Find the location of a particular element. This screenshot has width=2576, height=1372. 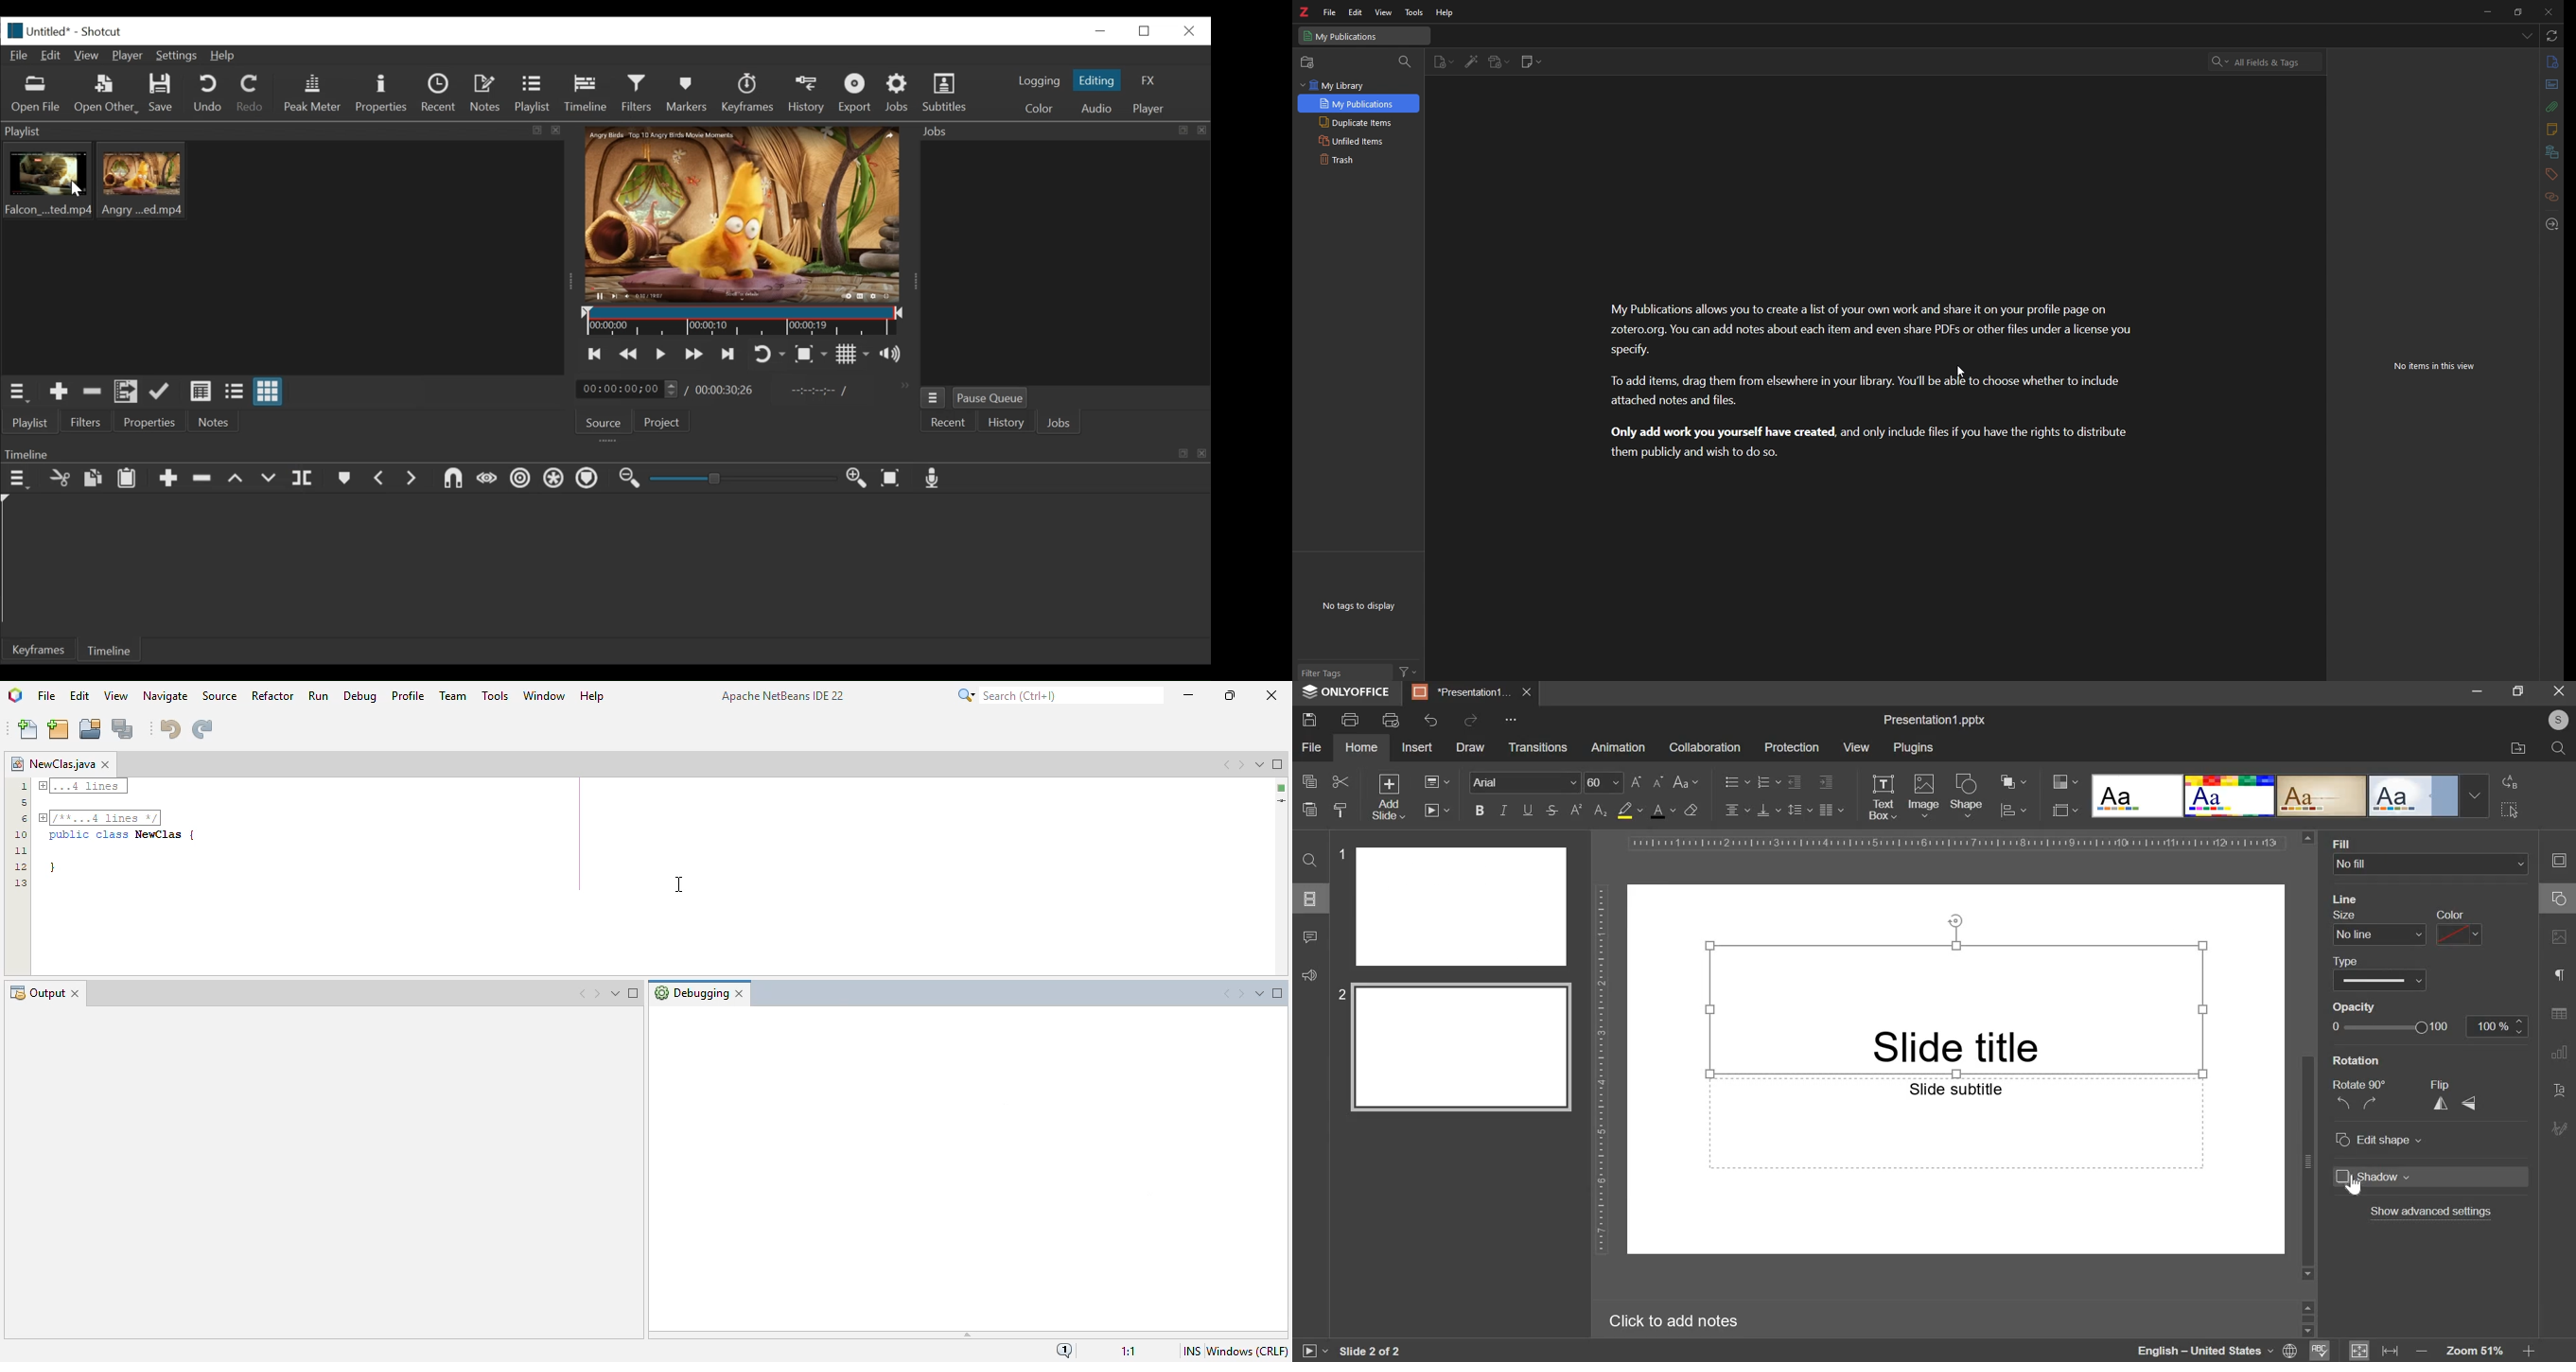

close window is located at coordinates (109, 764).